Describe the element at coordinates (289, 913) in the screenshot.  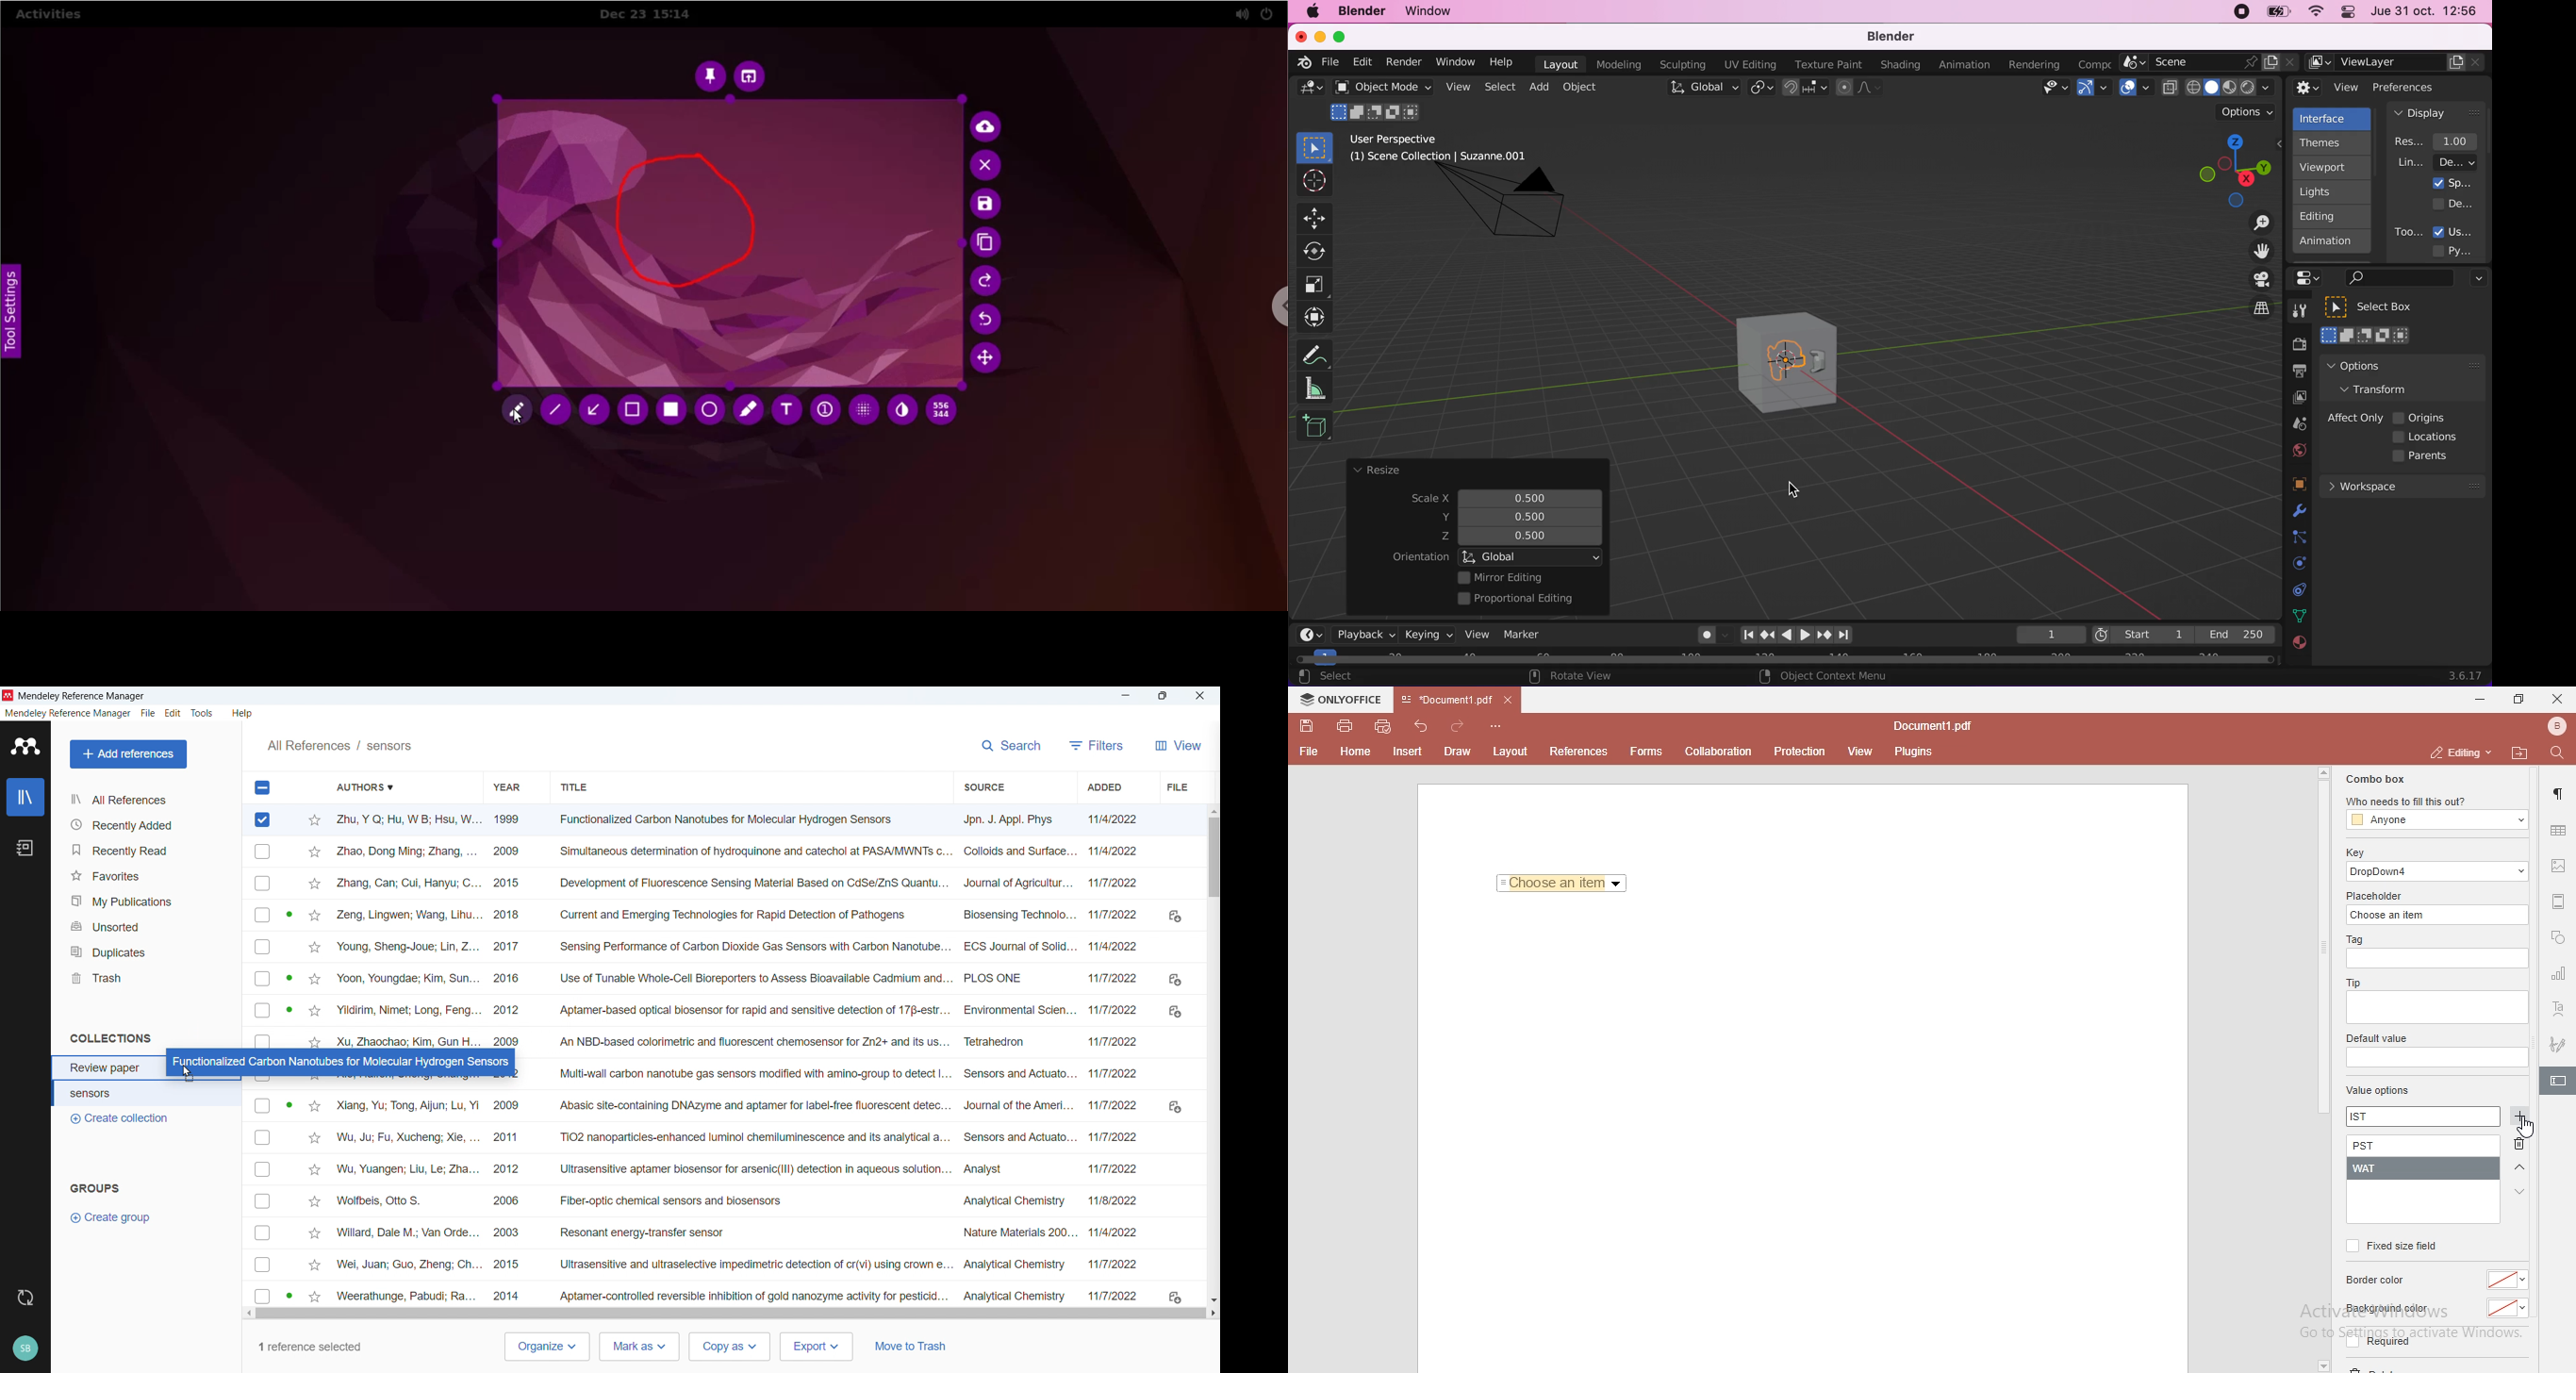
I see `PDF available` at that location.